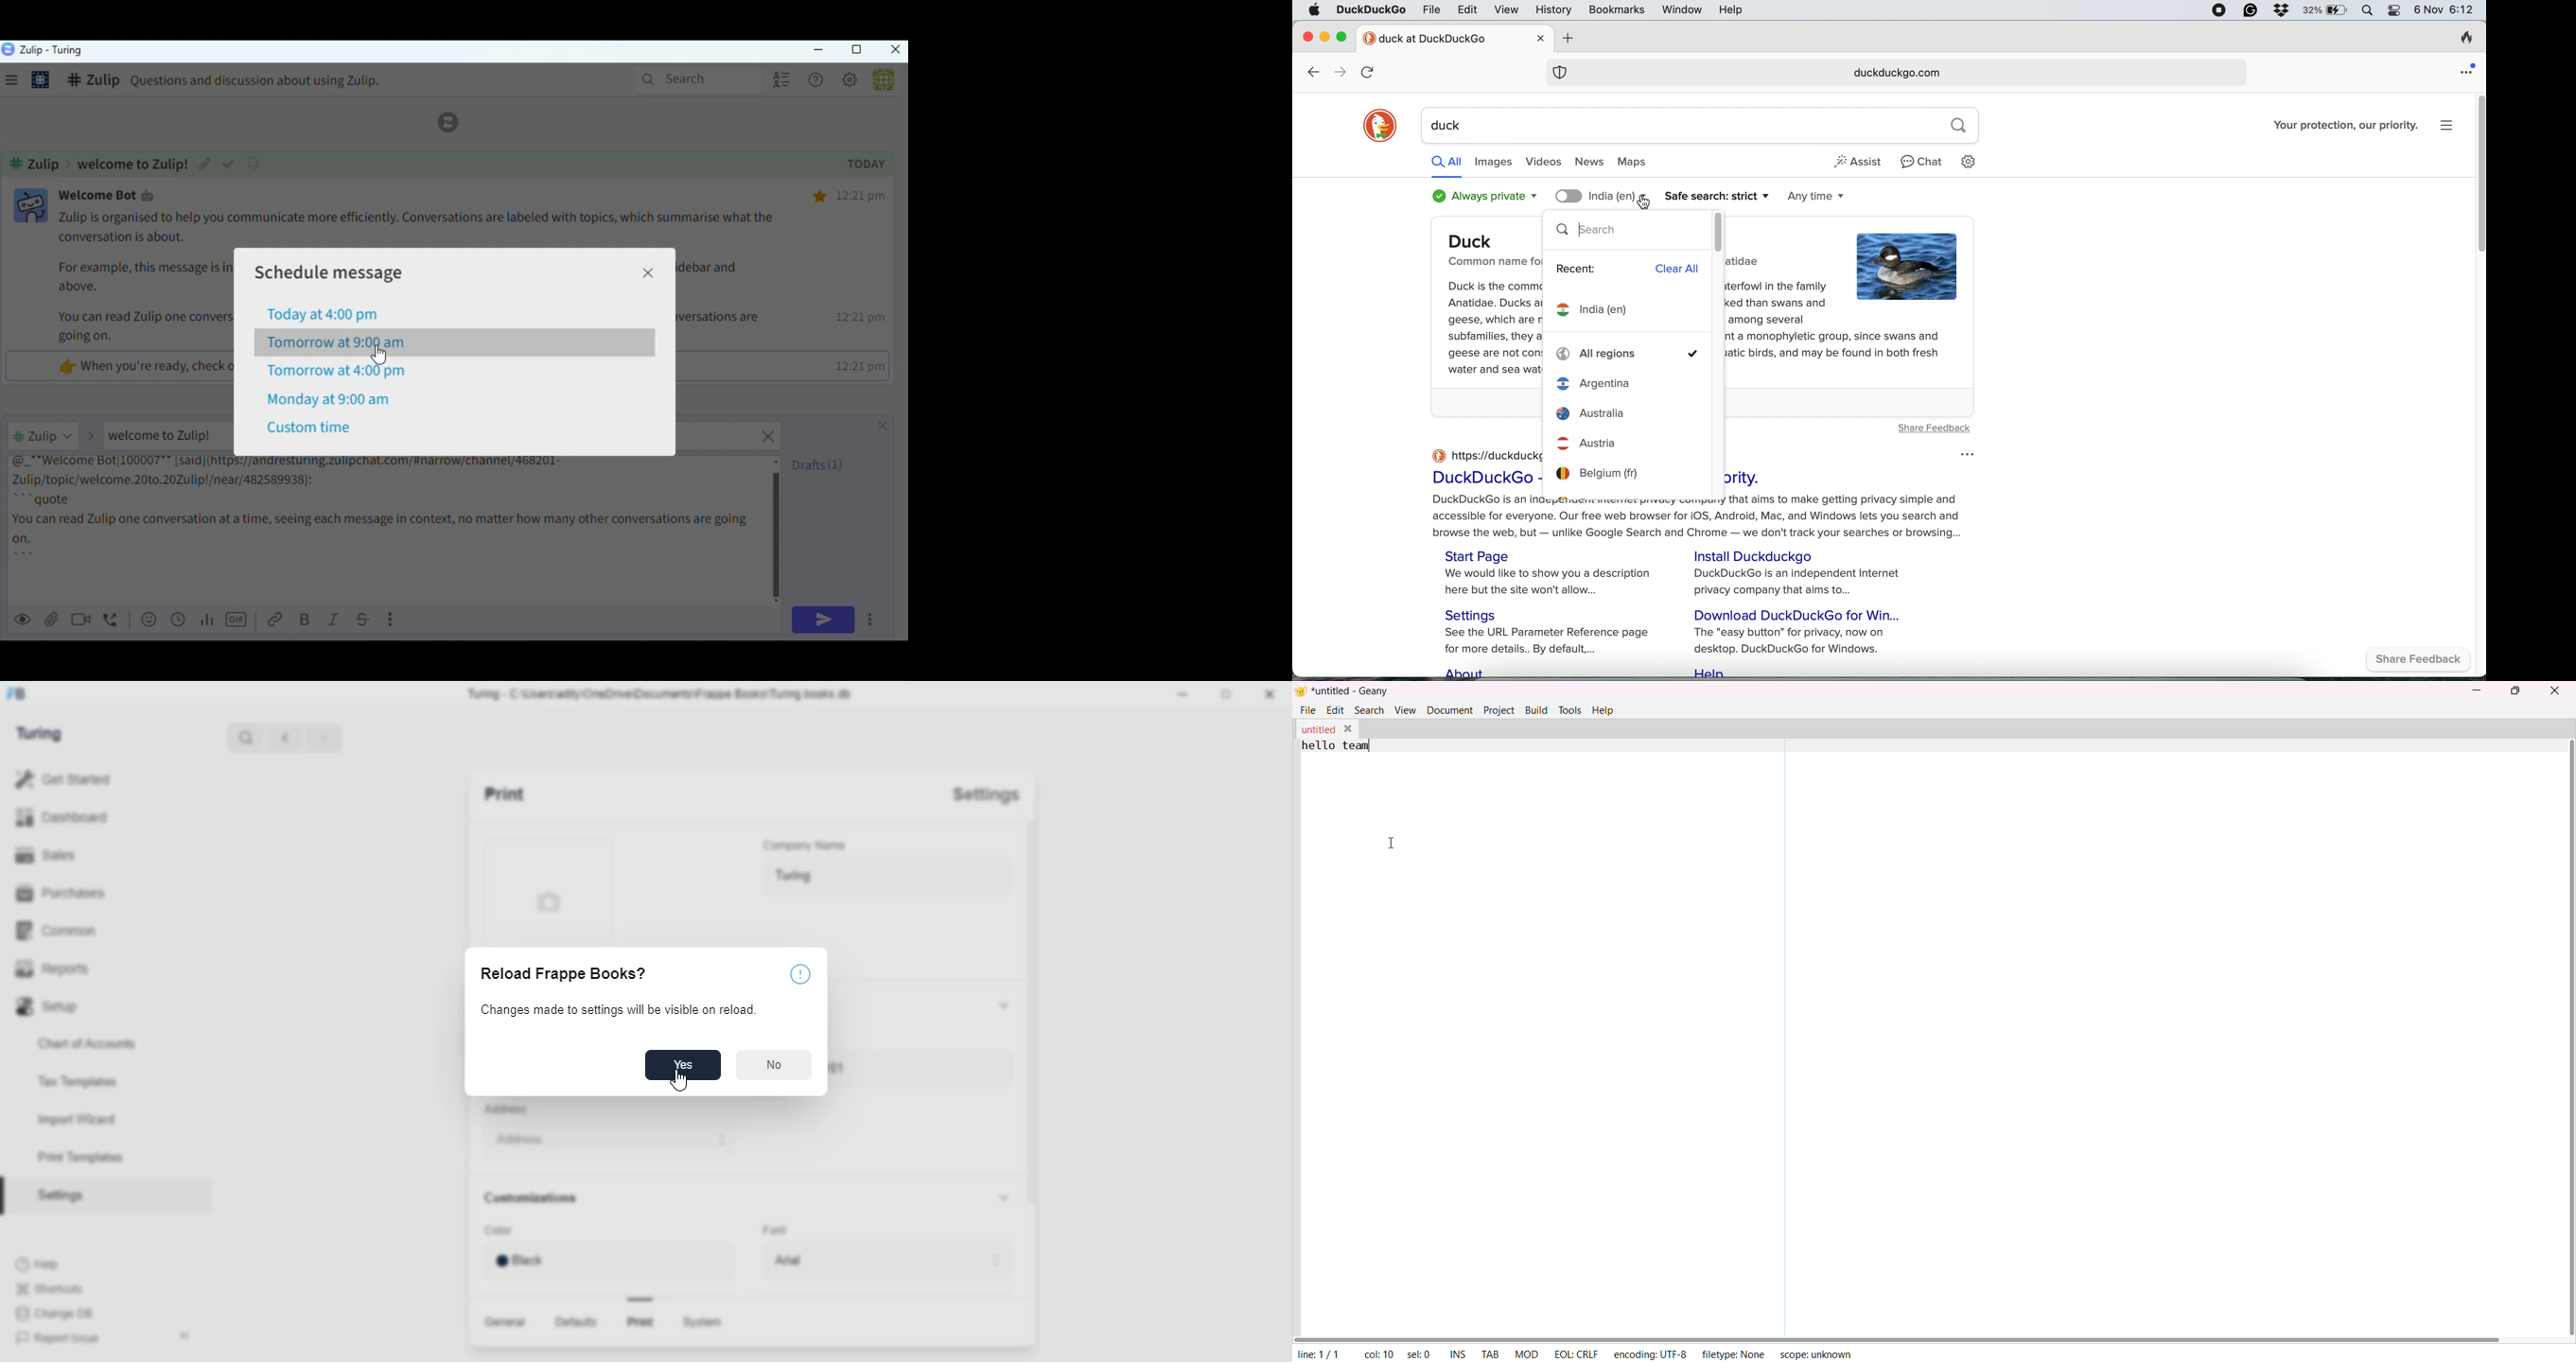  I want to click on bookmarks, so click(1617, 10).